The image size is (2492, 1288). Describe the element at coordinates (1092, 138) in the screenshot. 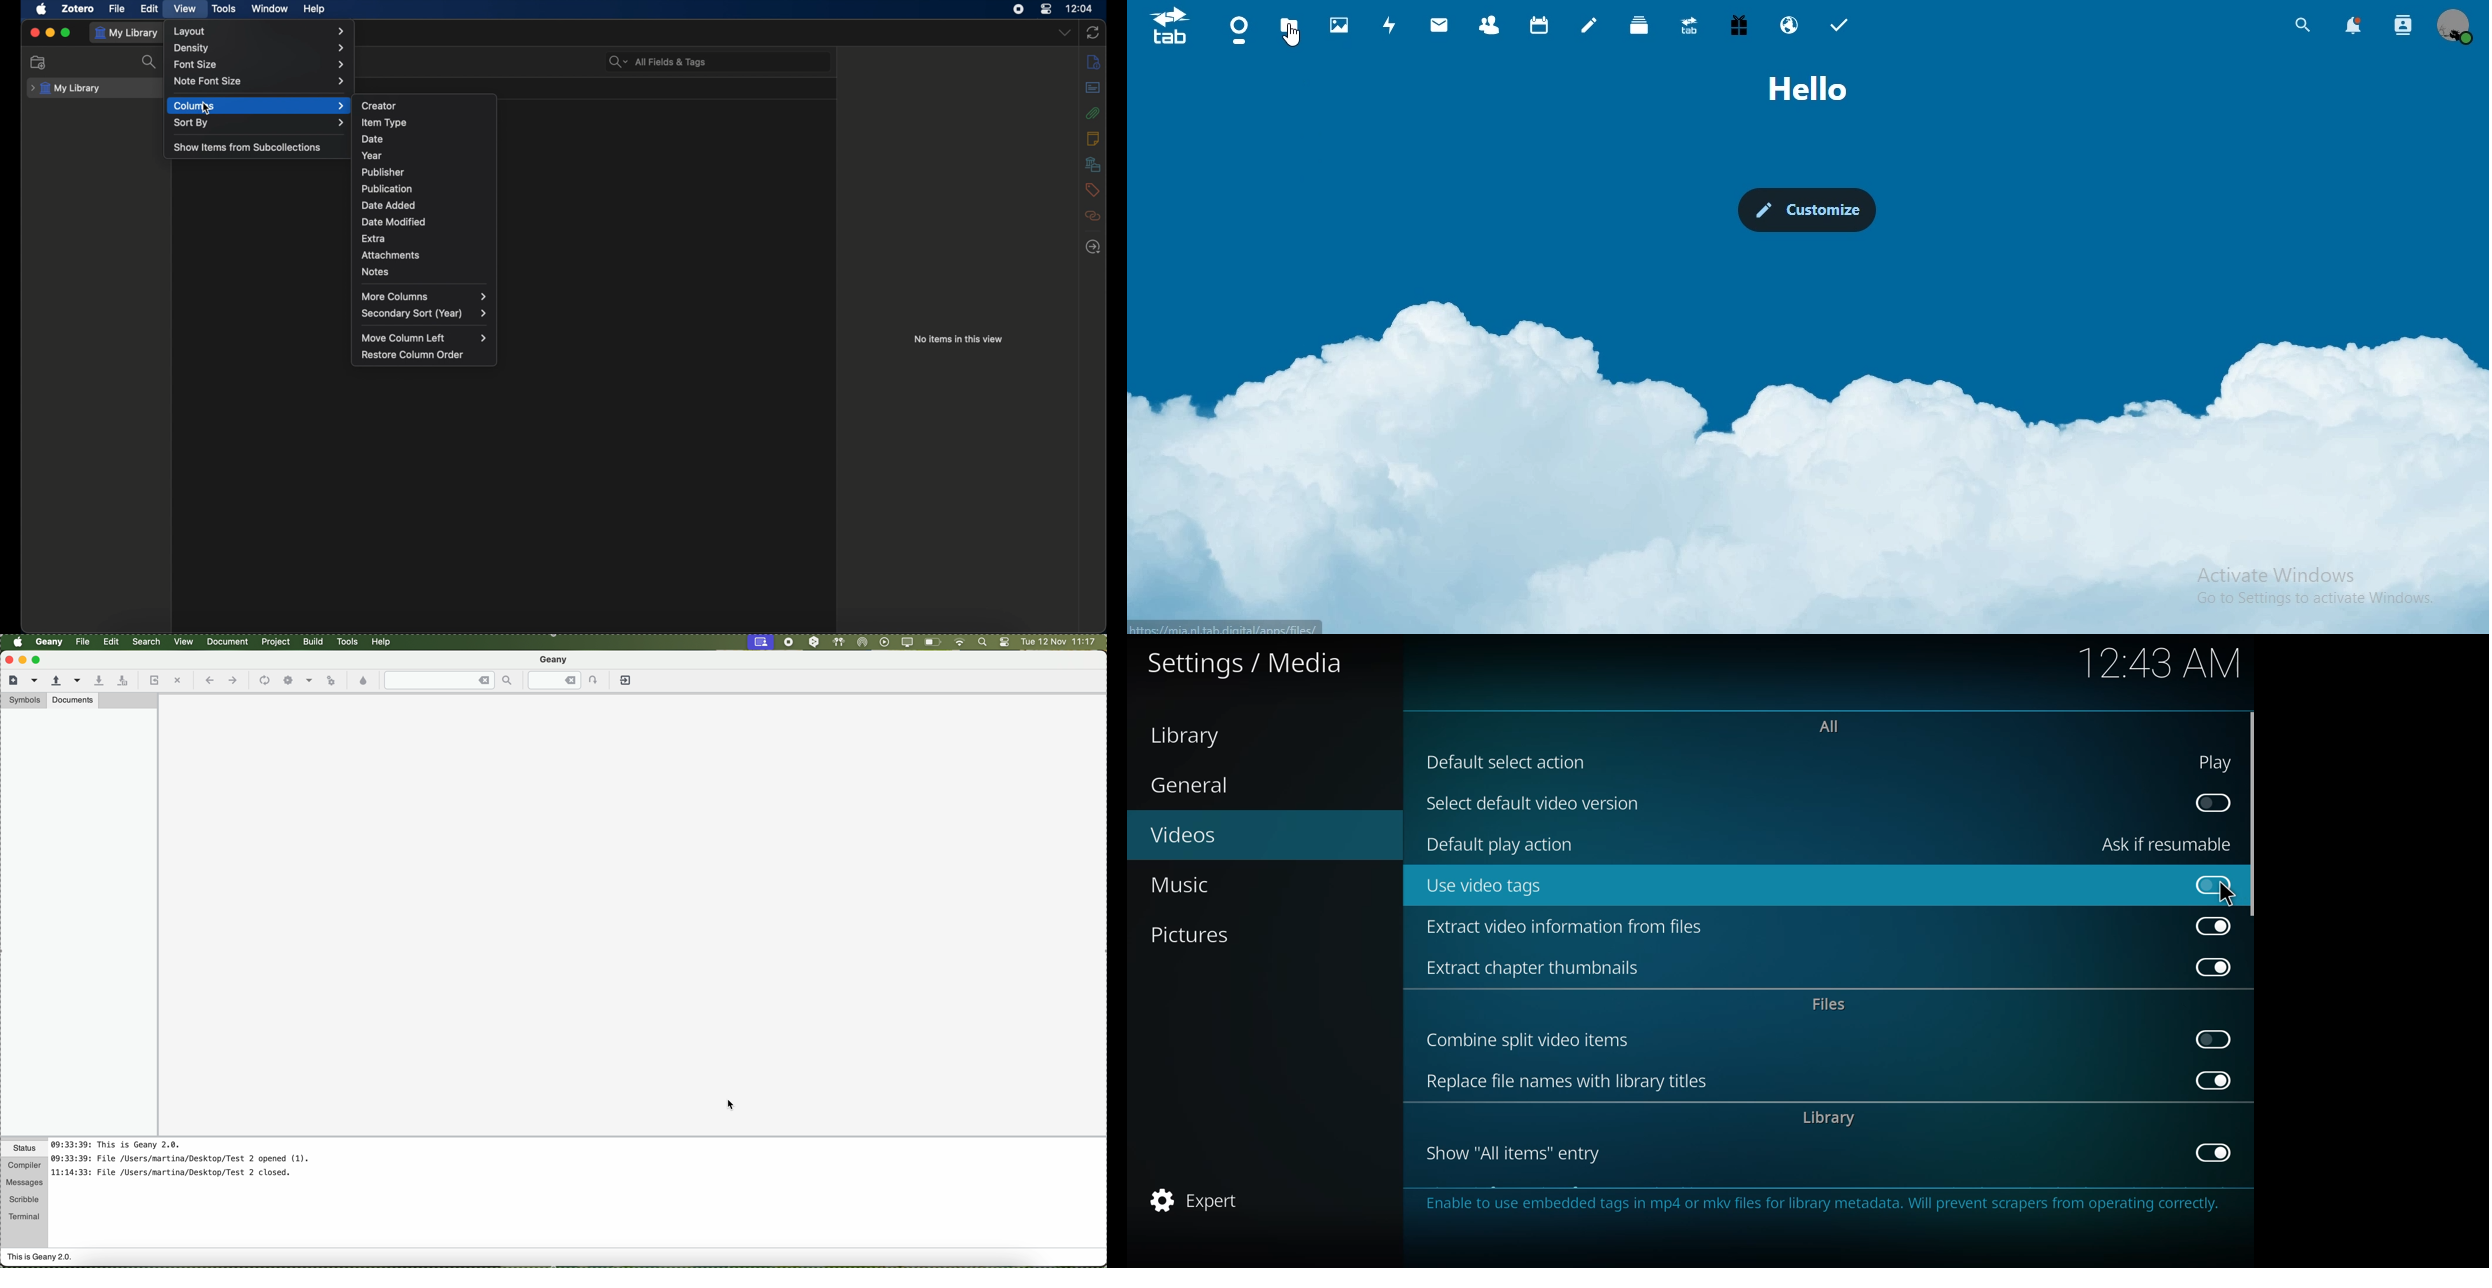

I see `notes` at that location.